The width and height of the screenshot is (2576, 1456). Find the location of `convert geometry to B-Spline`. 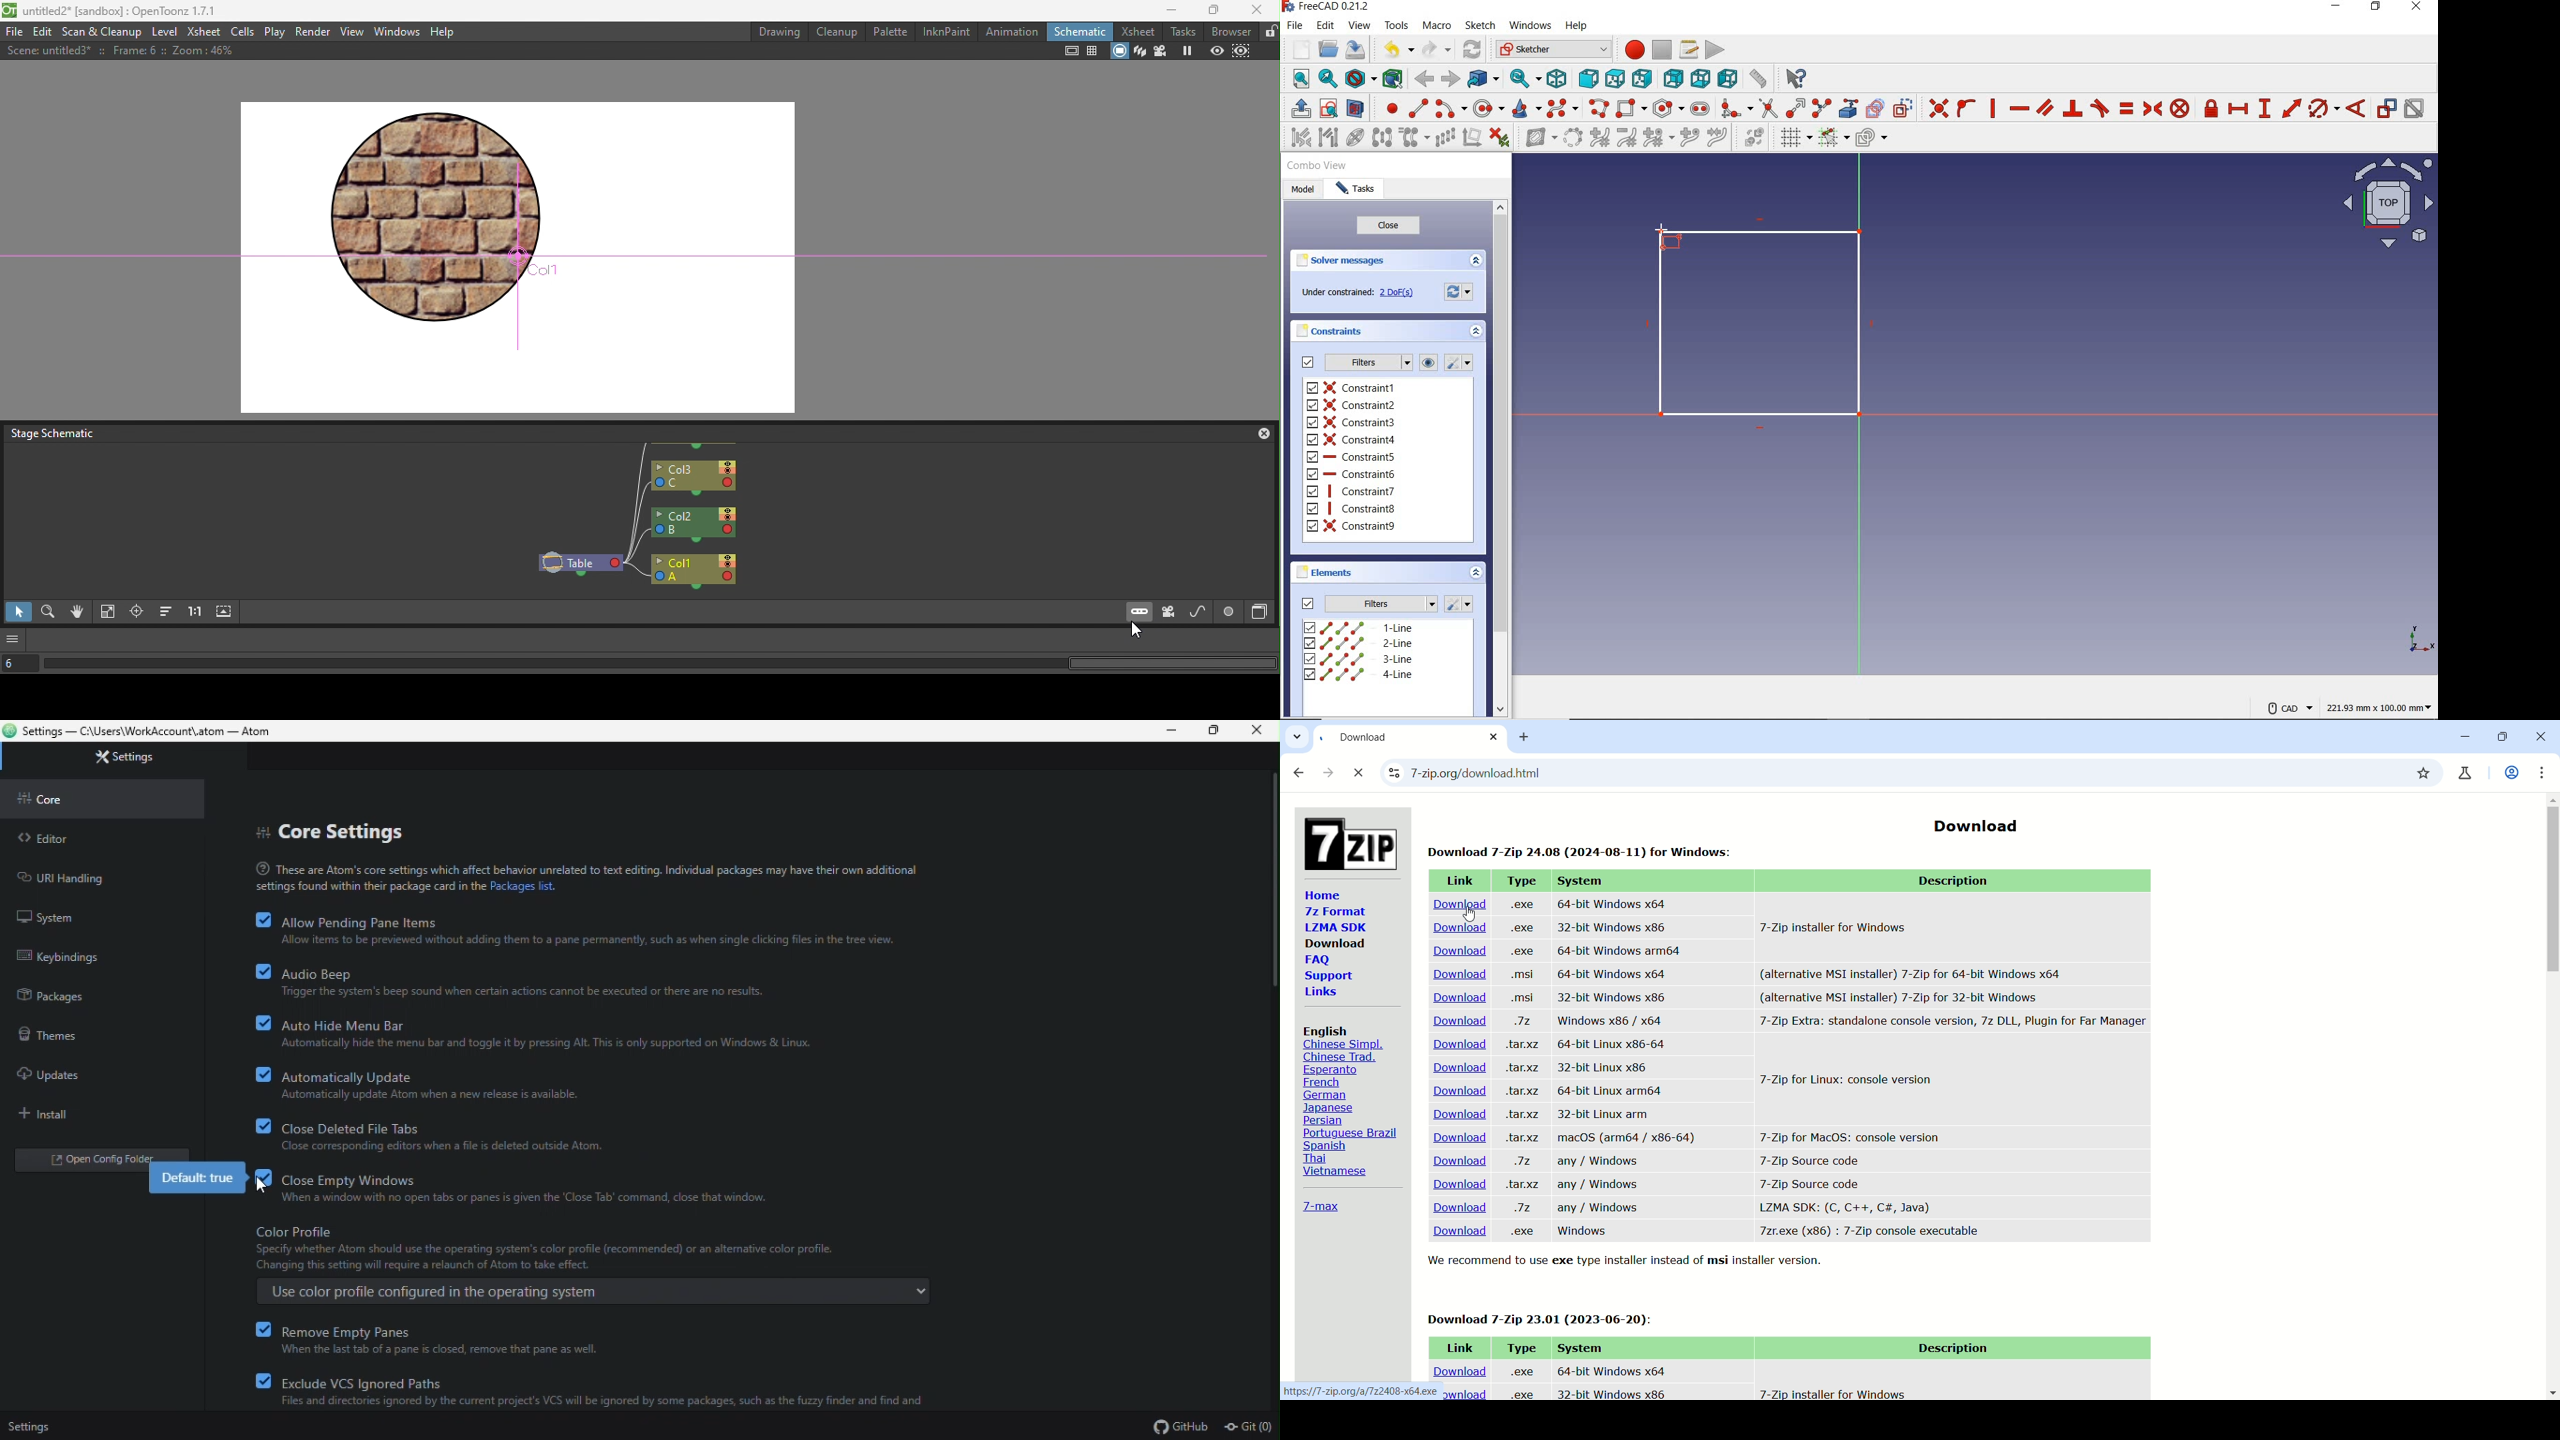

convert geometry to B-Spline is located at coordinates (1574, 139).